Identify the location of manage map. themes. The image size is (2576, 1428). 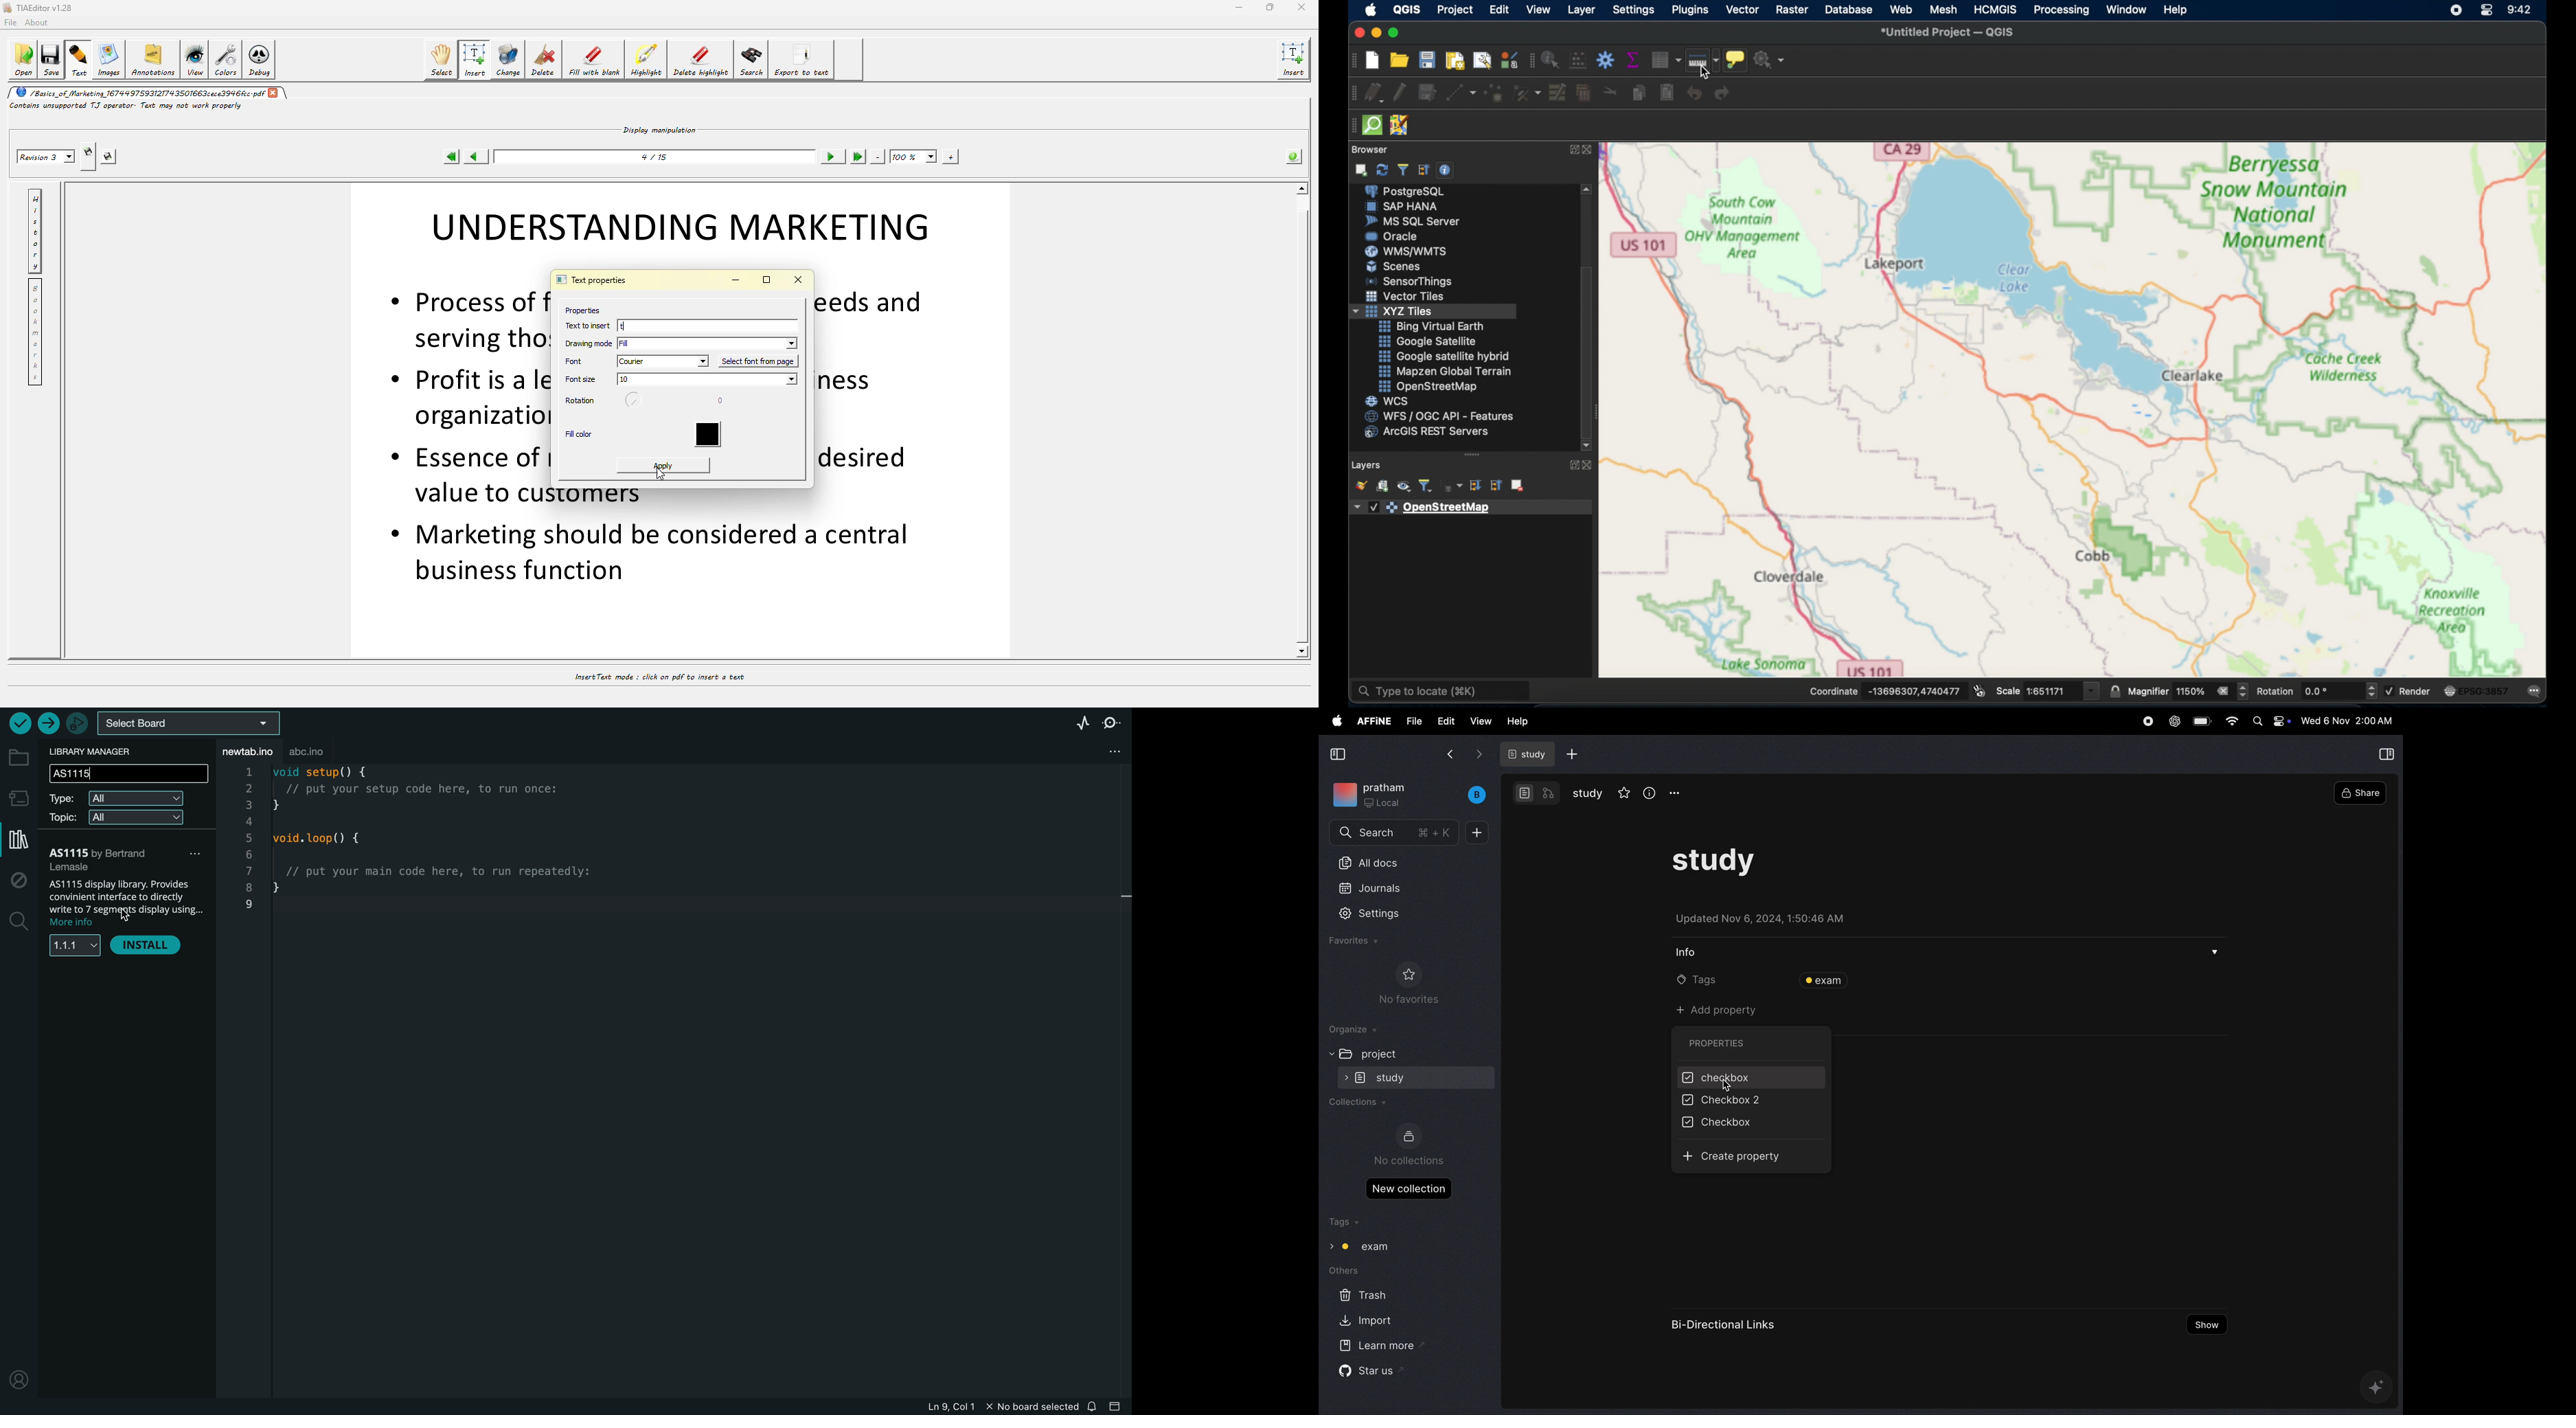
(1402, 487).